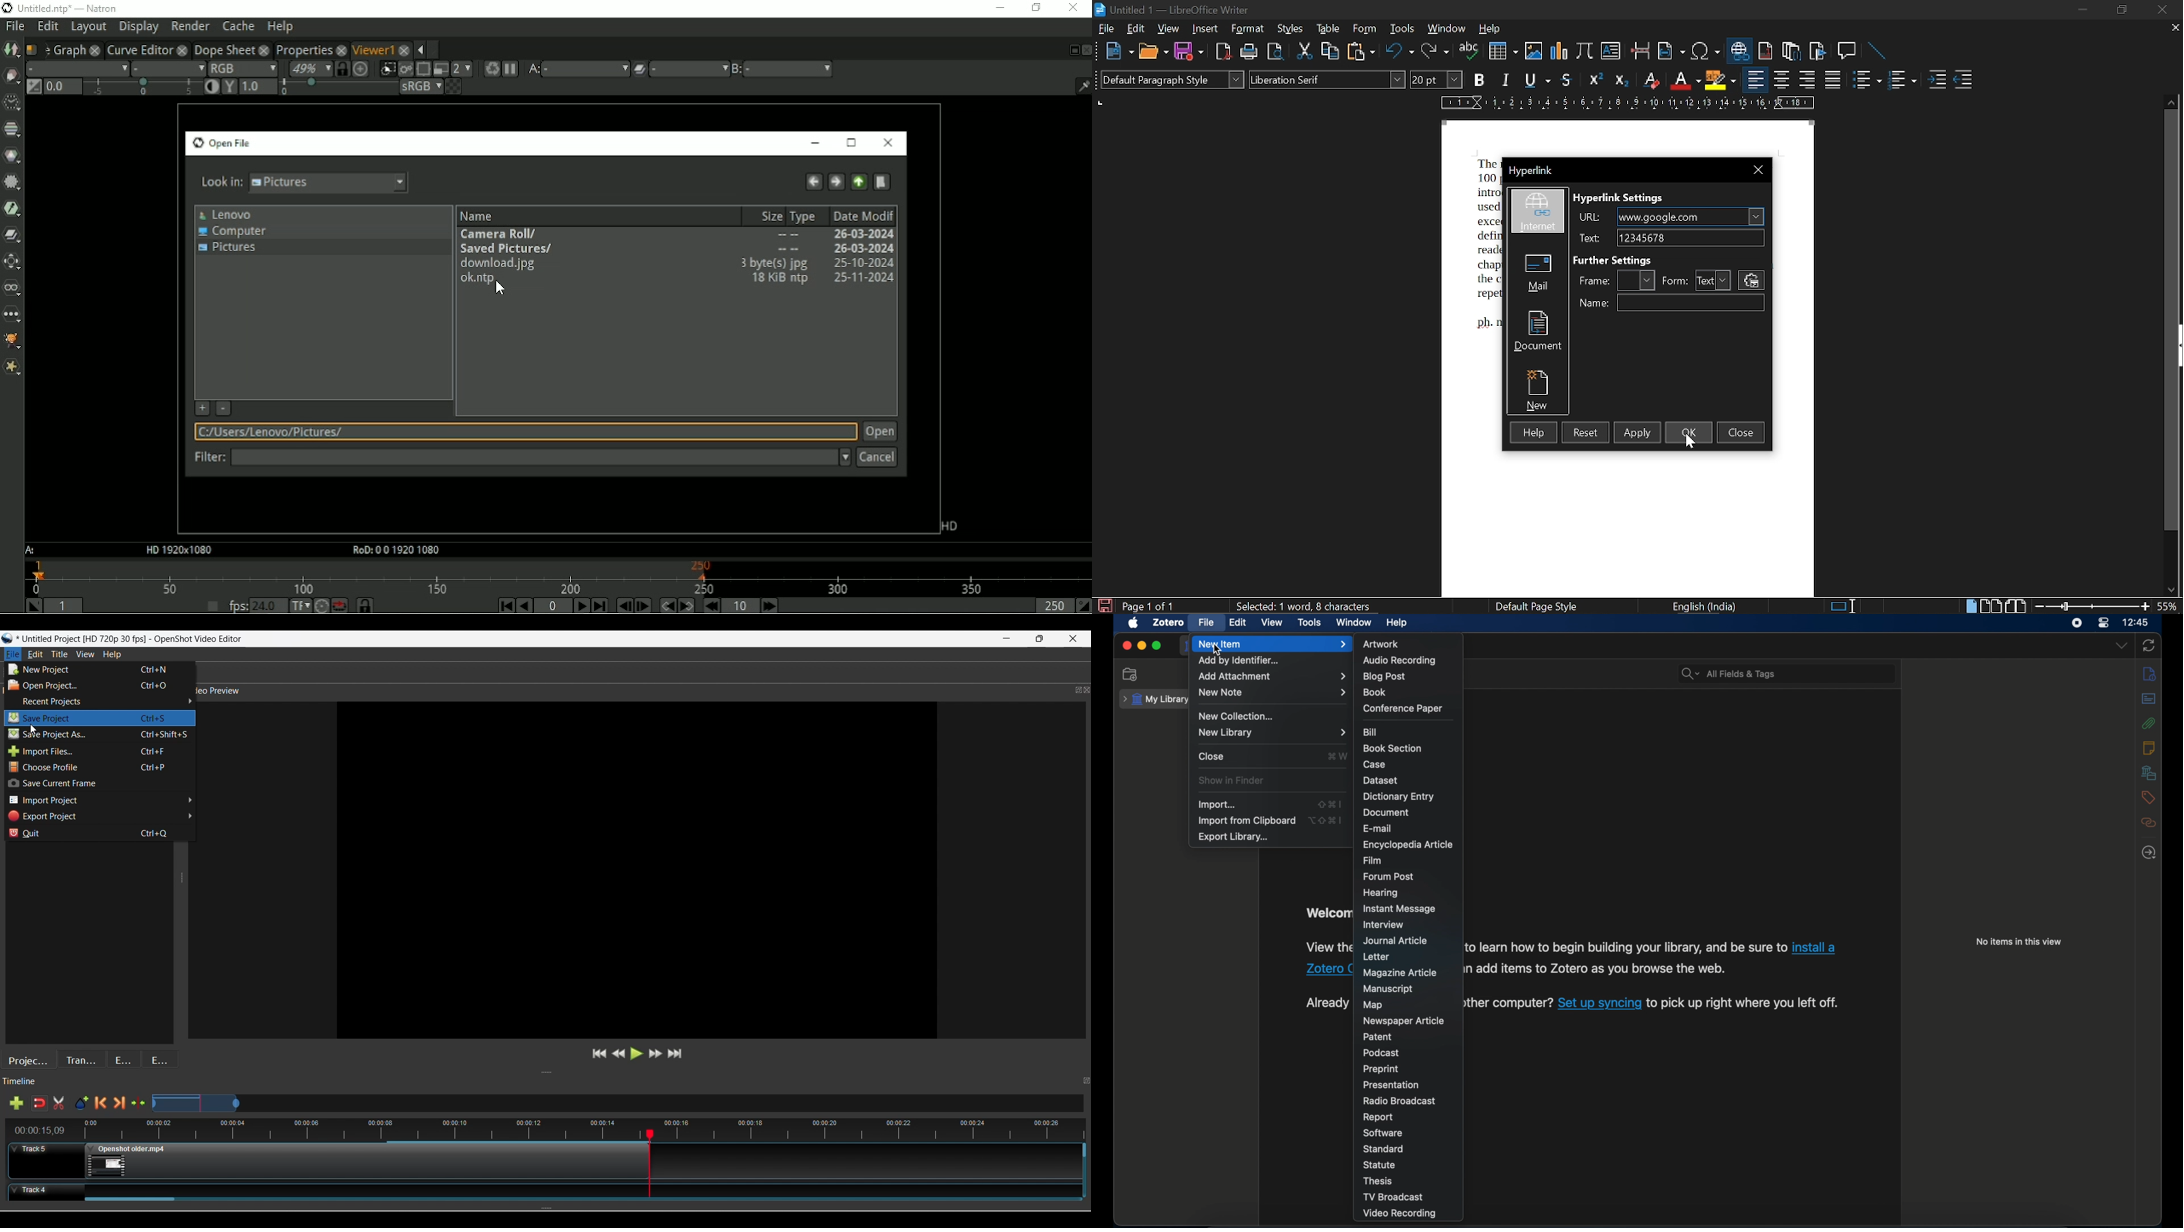 This screenshot has width=2184, height=1232. What do you see at coordinates (1239, 623) in the screenshot?
I see `edit` at bounding box center [1239, 623].